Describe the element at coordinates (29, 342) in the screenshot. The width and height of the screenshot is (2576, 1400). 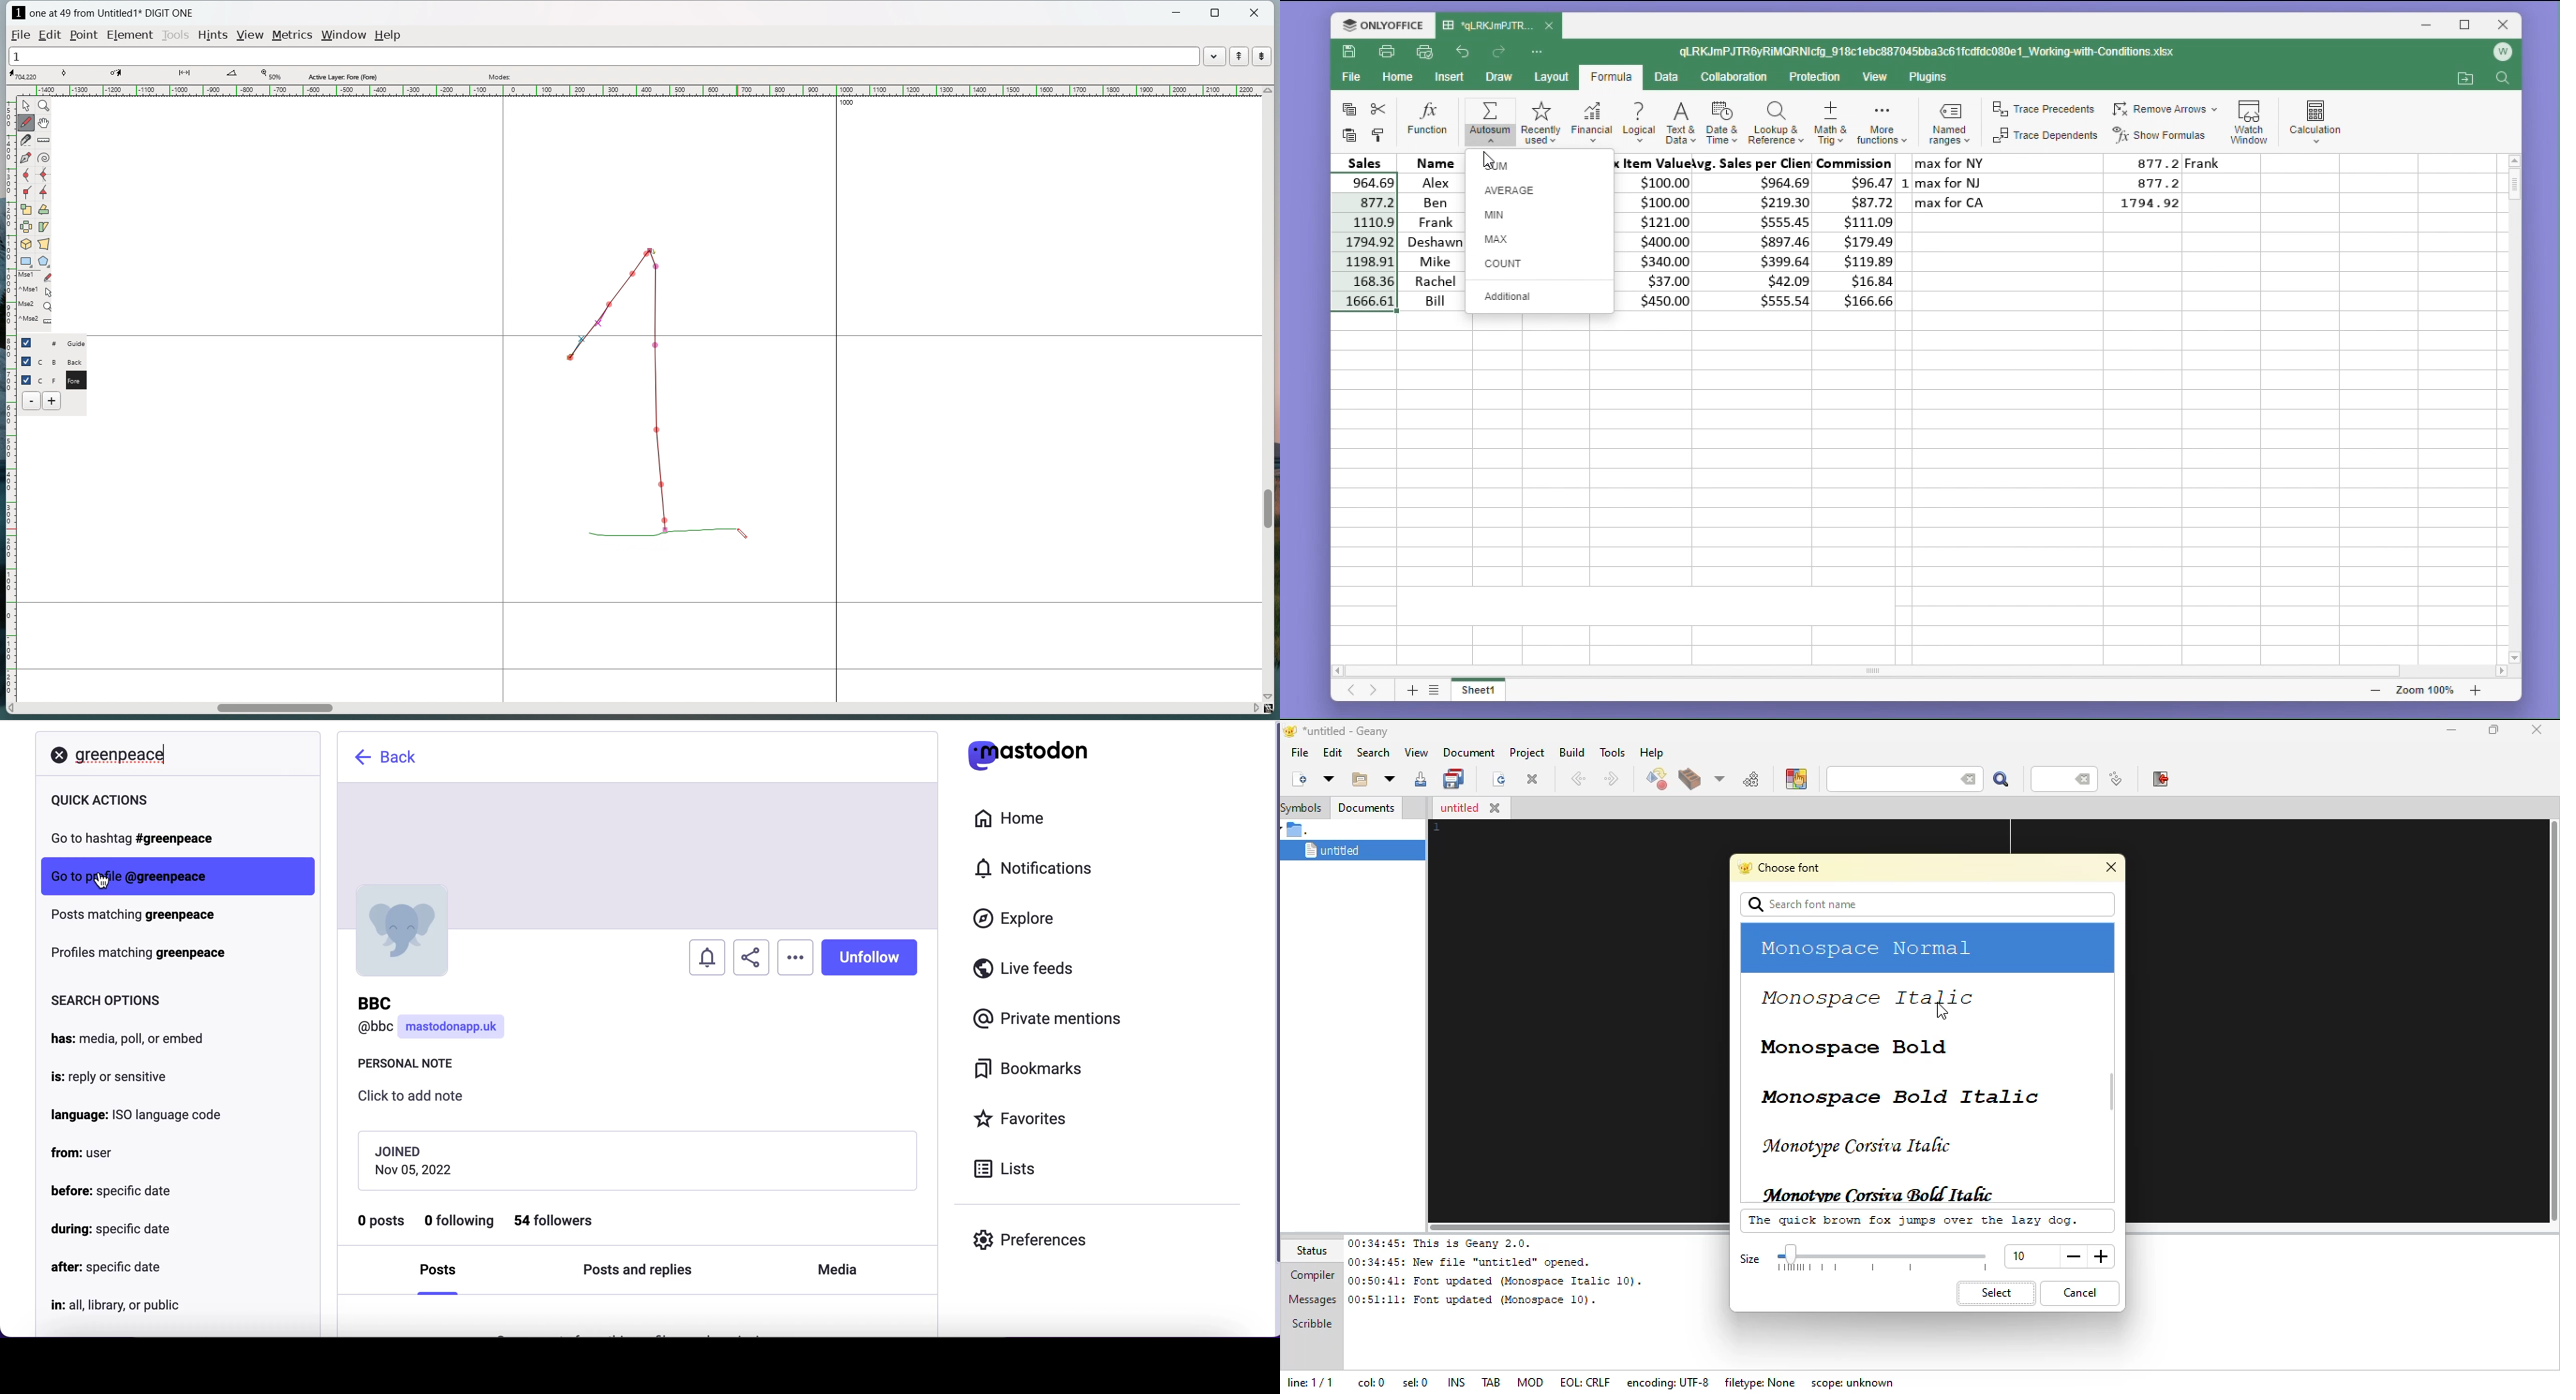
I see `checkbox` at that location.